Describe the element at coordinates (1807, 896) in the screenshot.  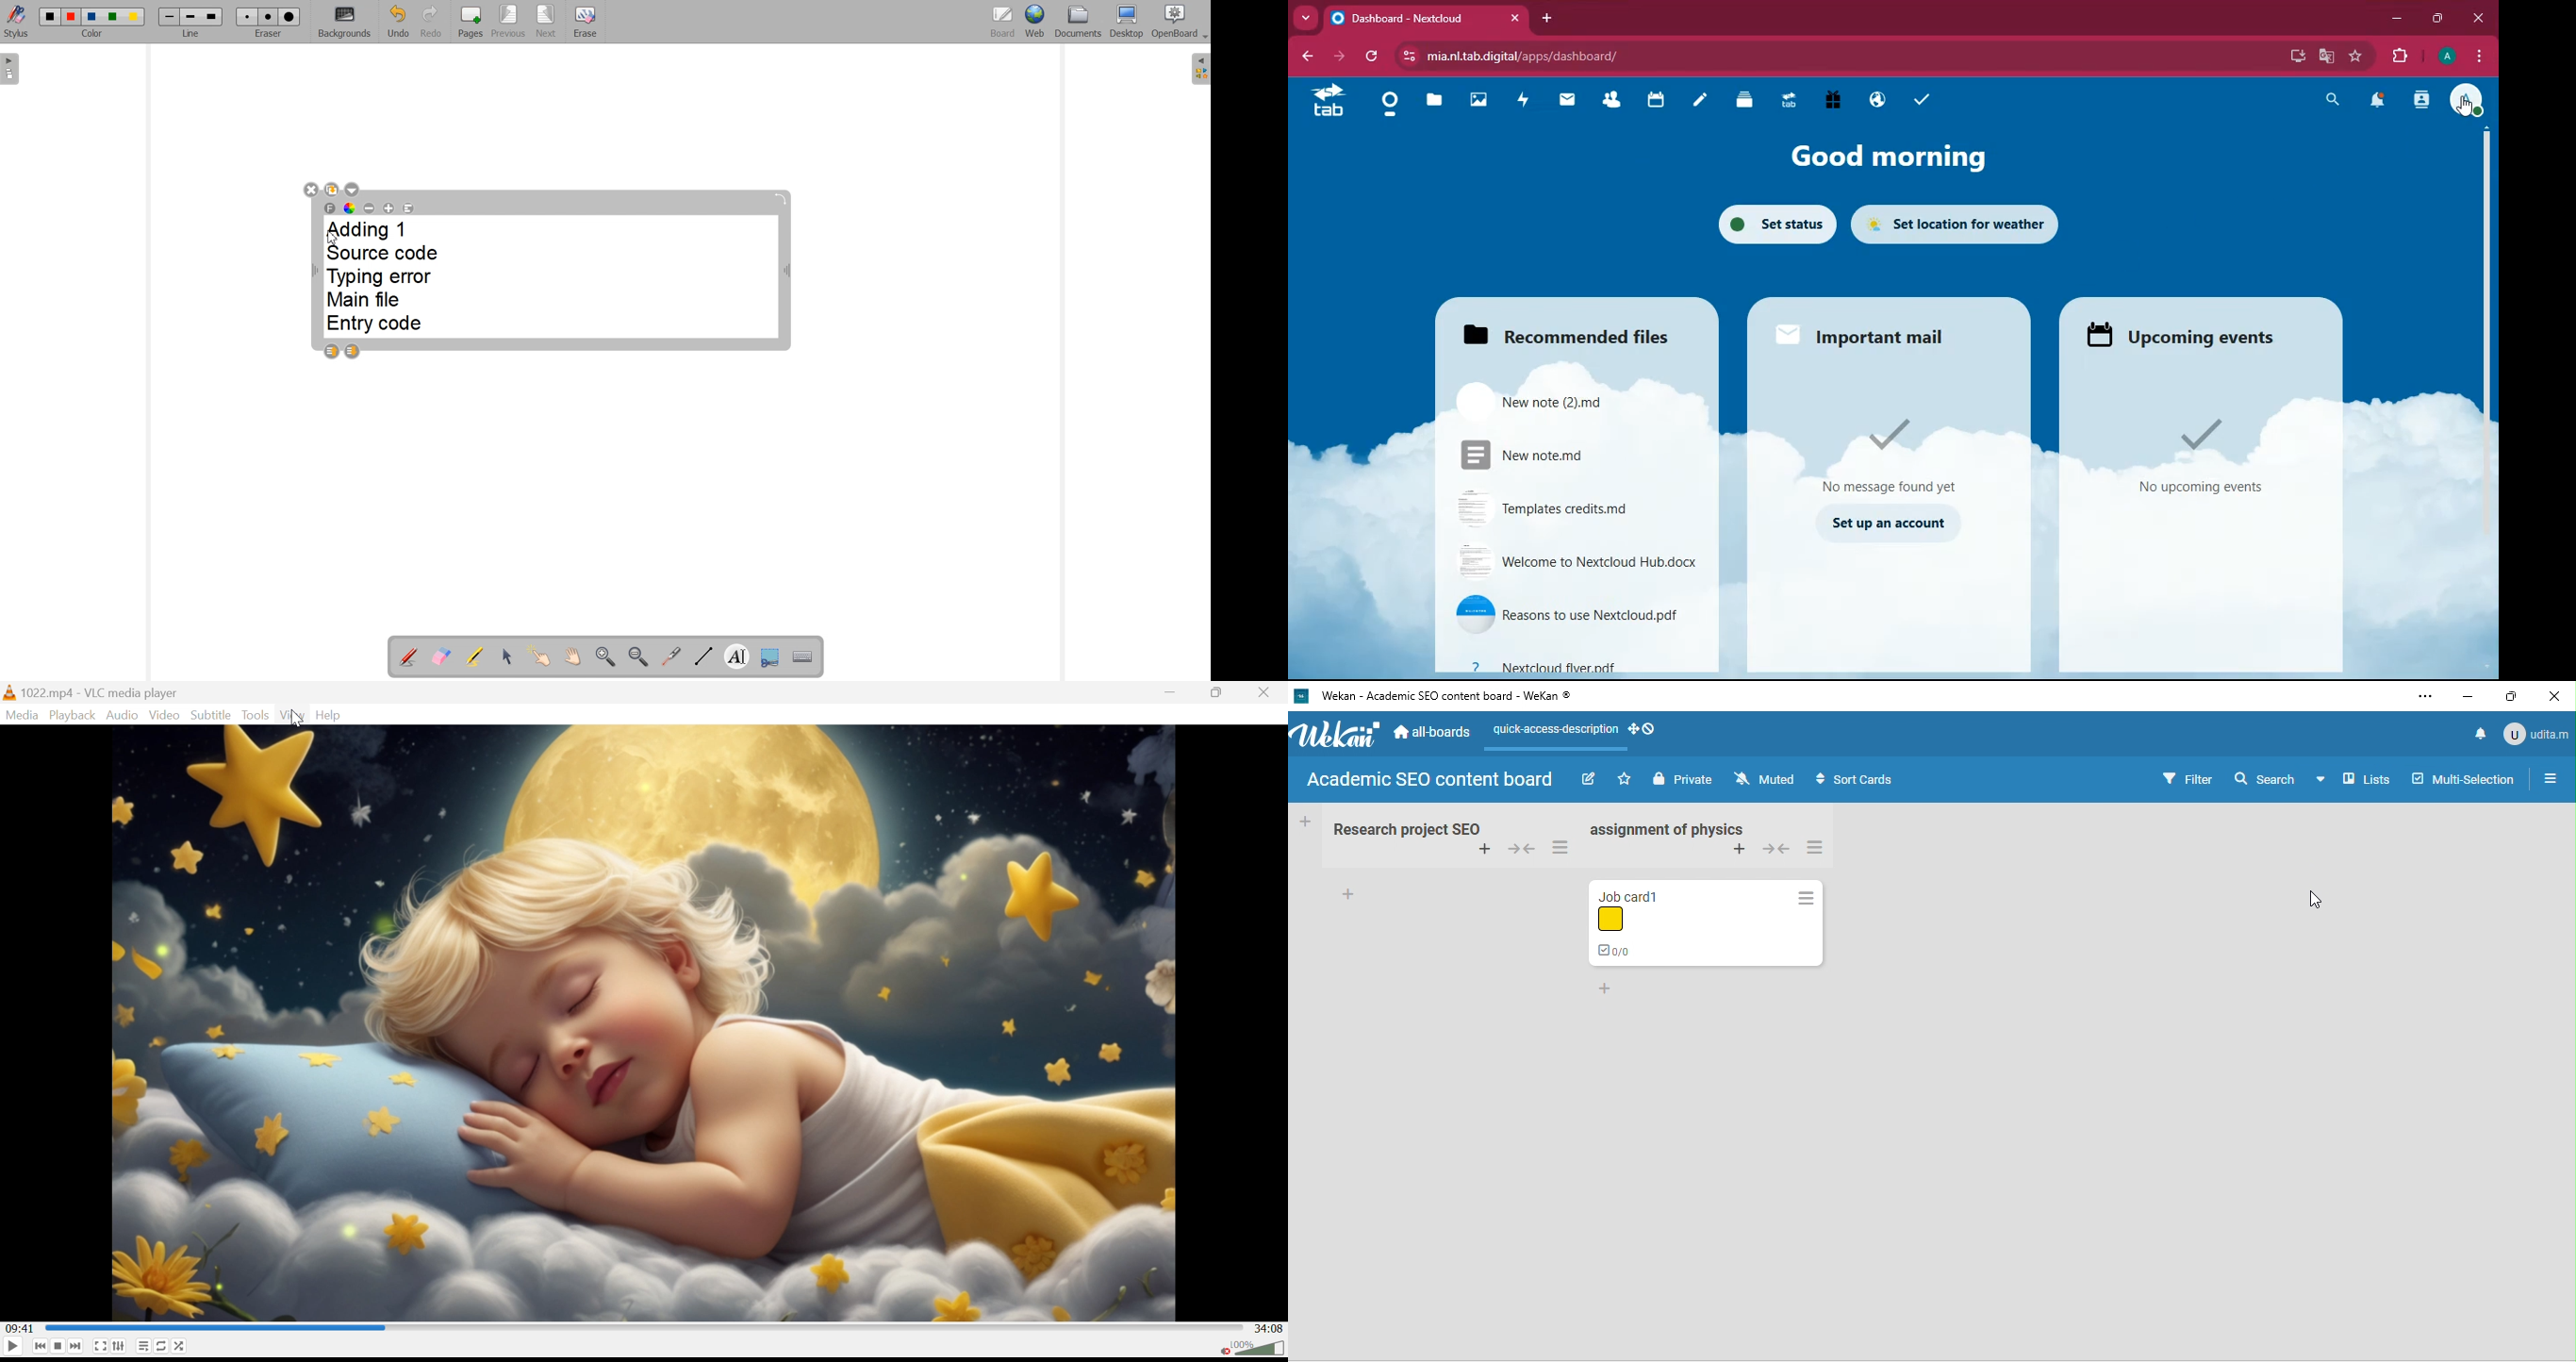
I see `list action` at that location.